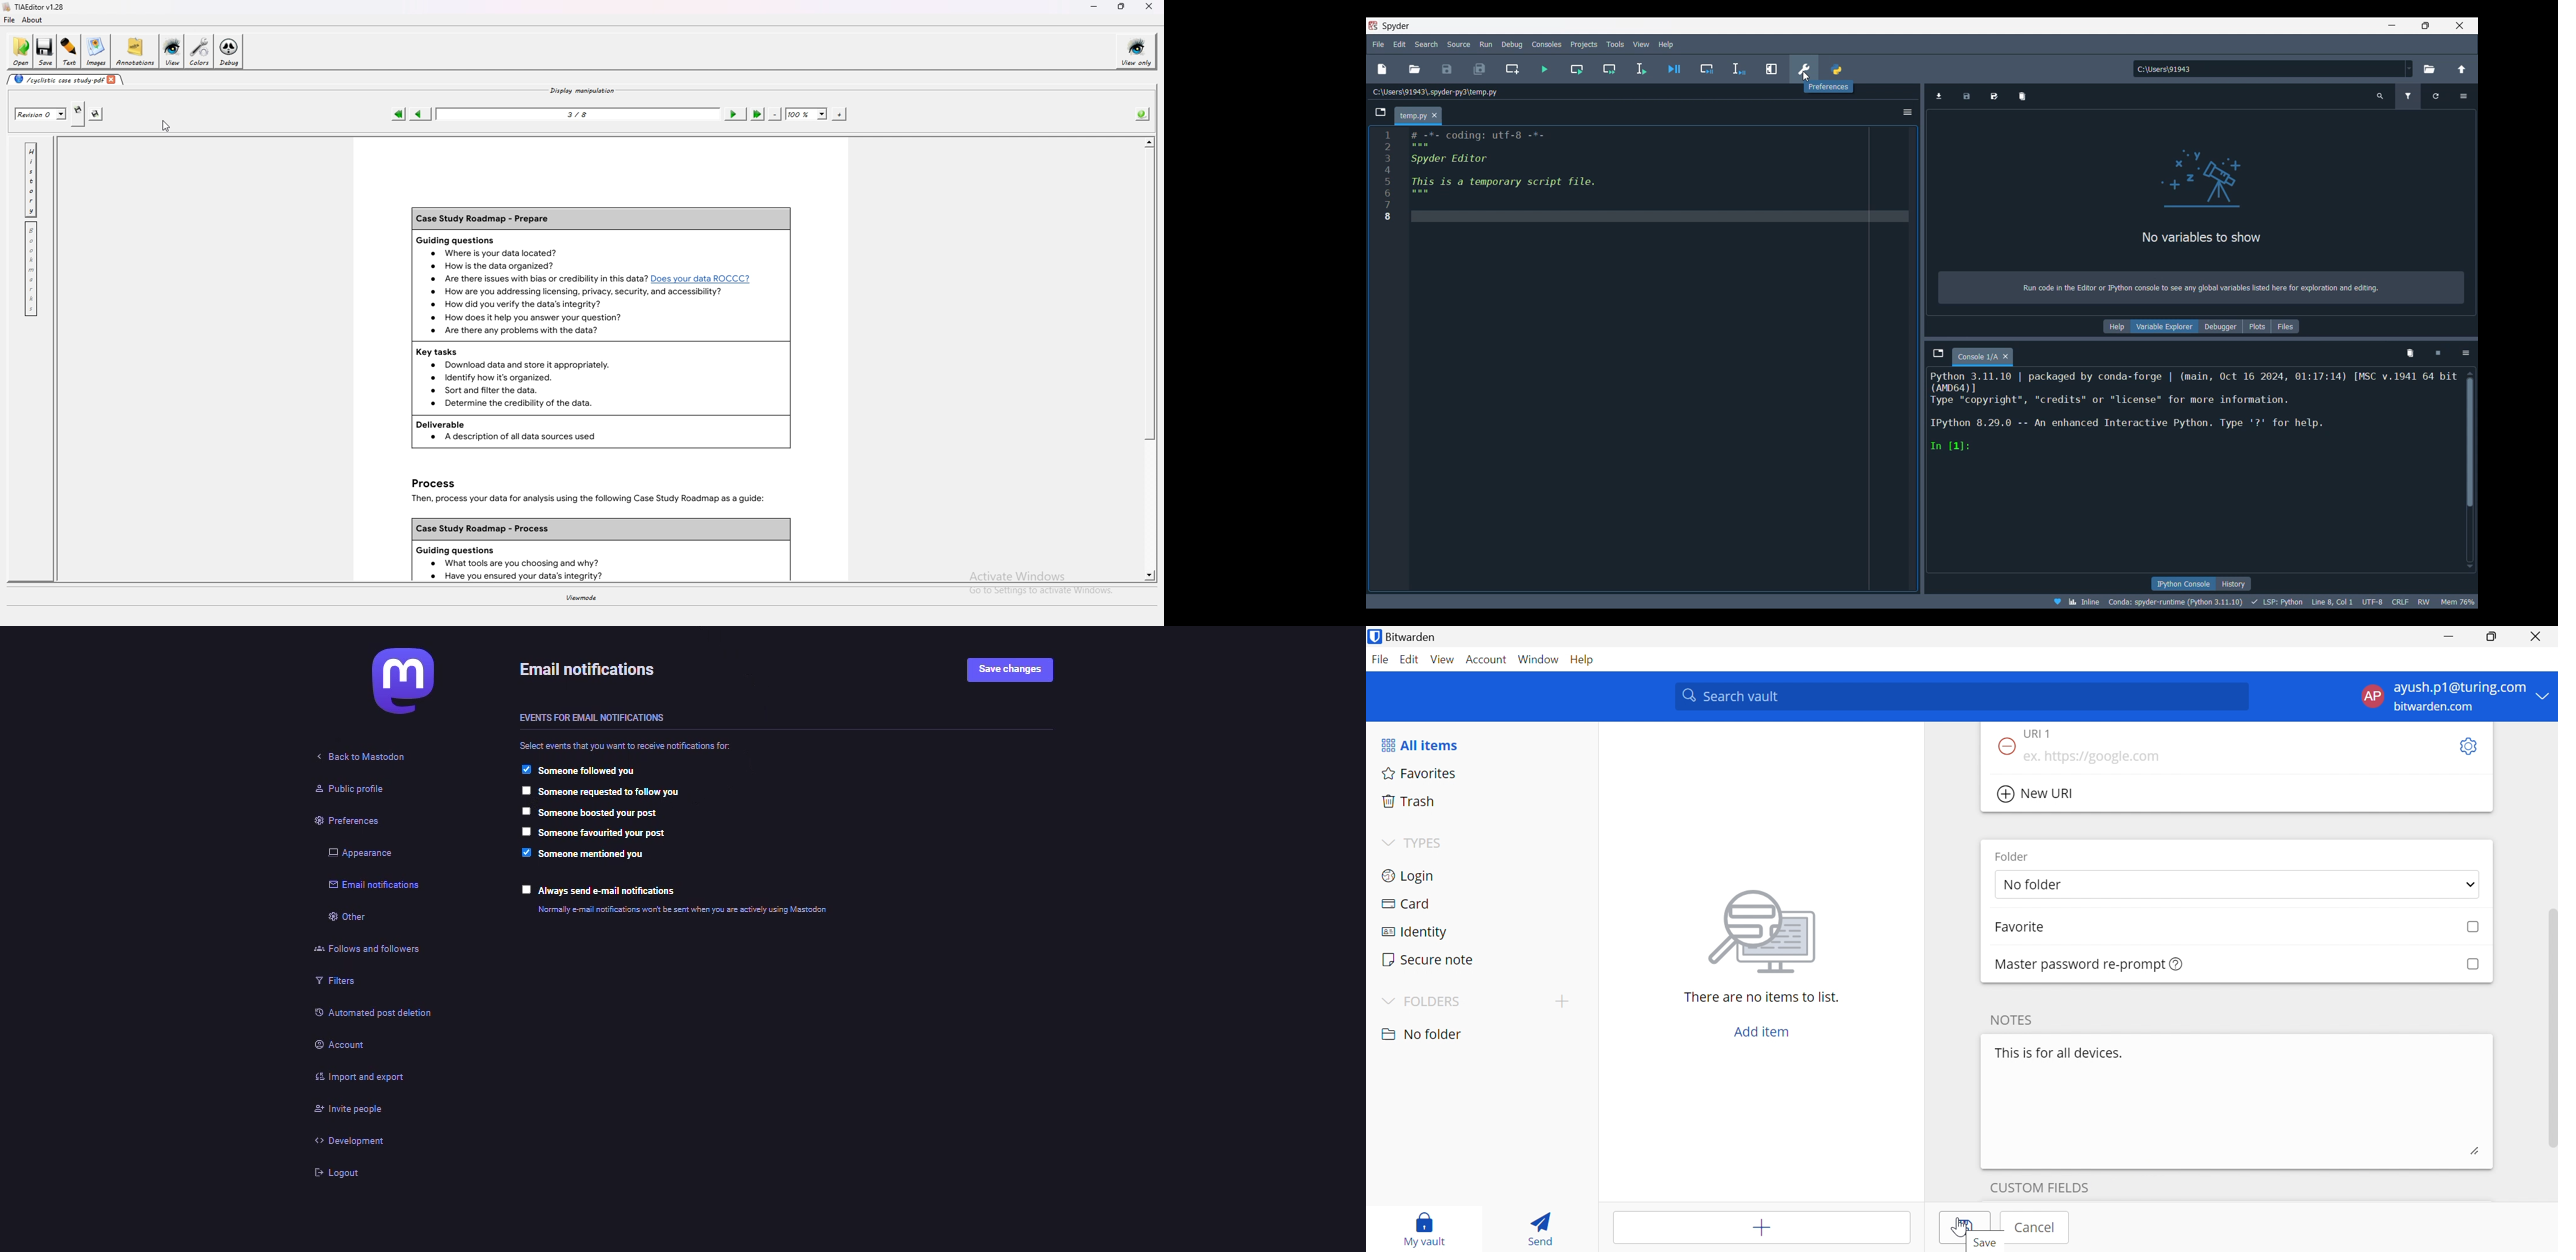 Image resolution: width=2576 pixels, height=1260 pixels. What do you see at coordinates (1387, 843) in the screenshot?
I see `Drop Down` at bounding box center [1387, 843].